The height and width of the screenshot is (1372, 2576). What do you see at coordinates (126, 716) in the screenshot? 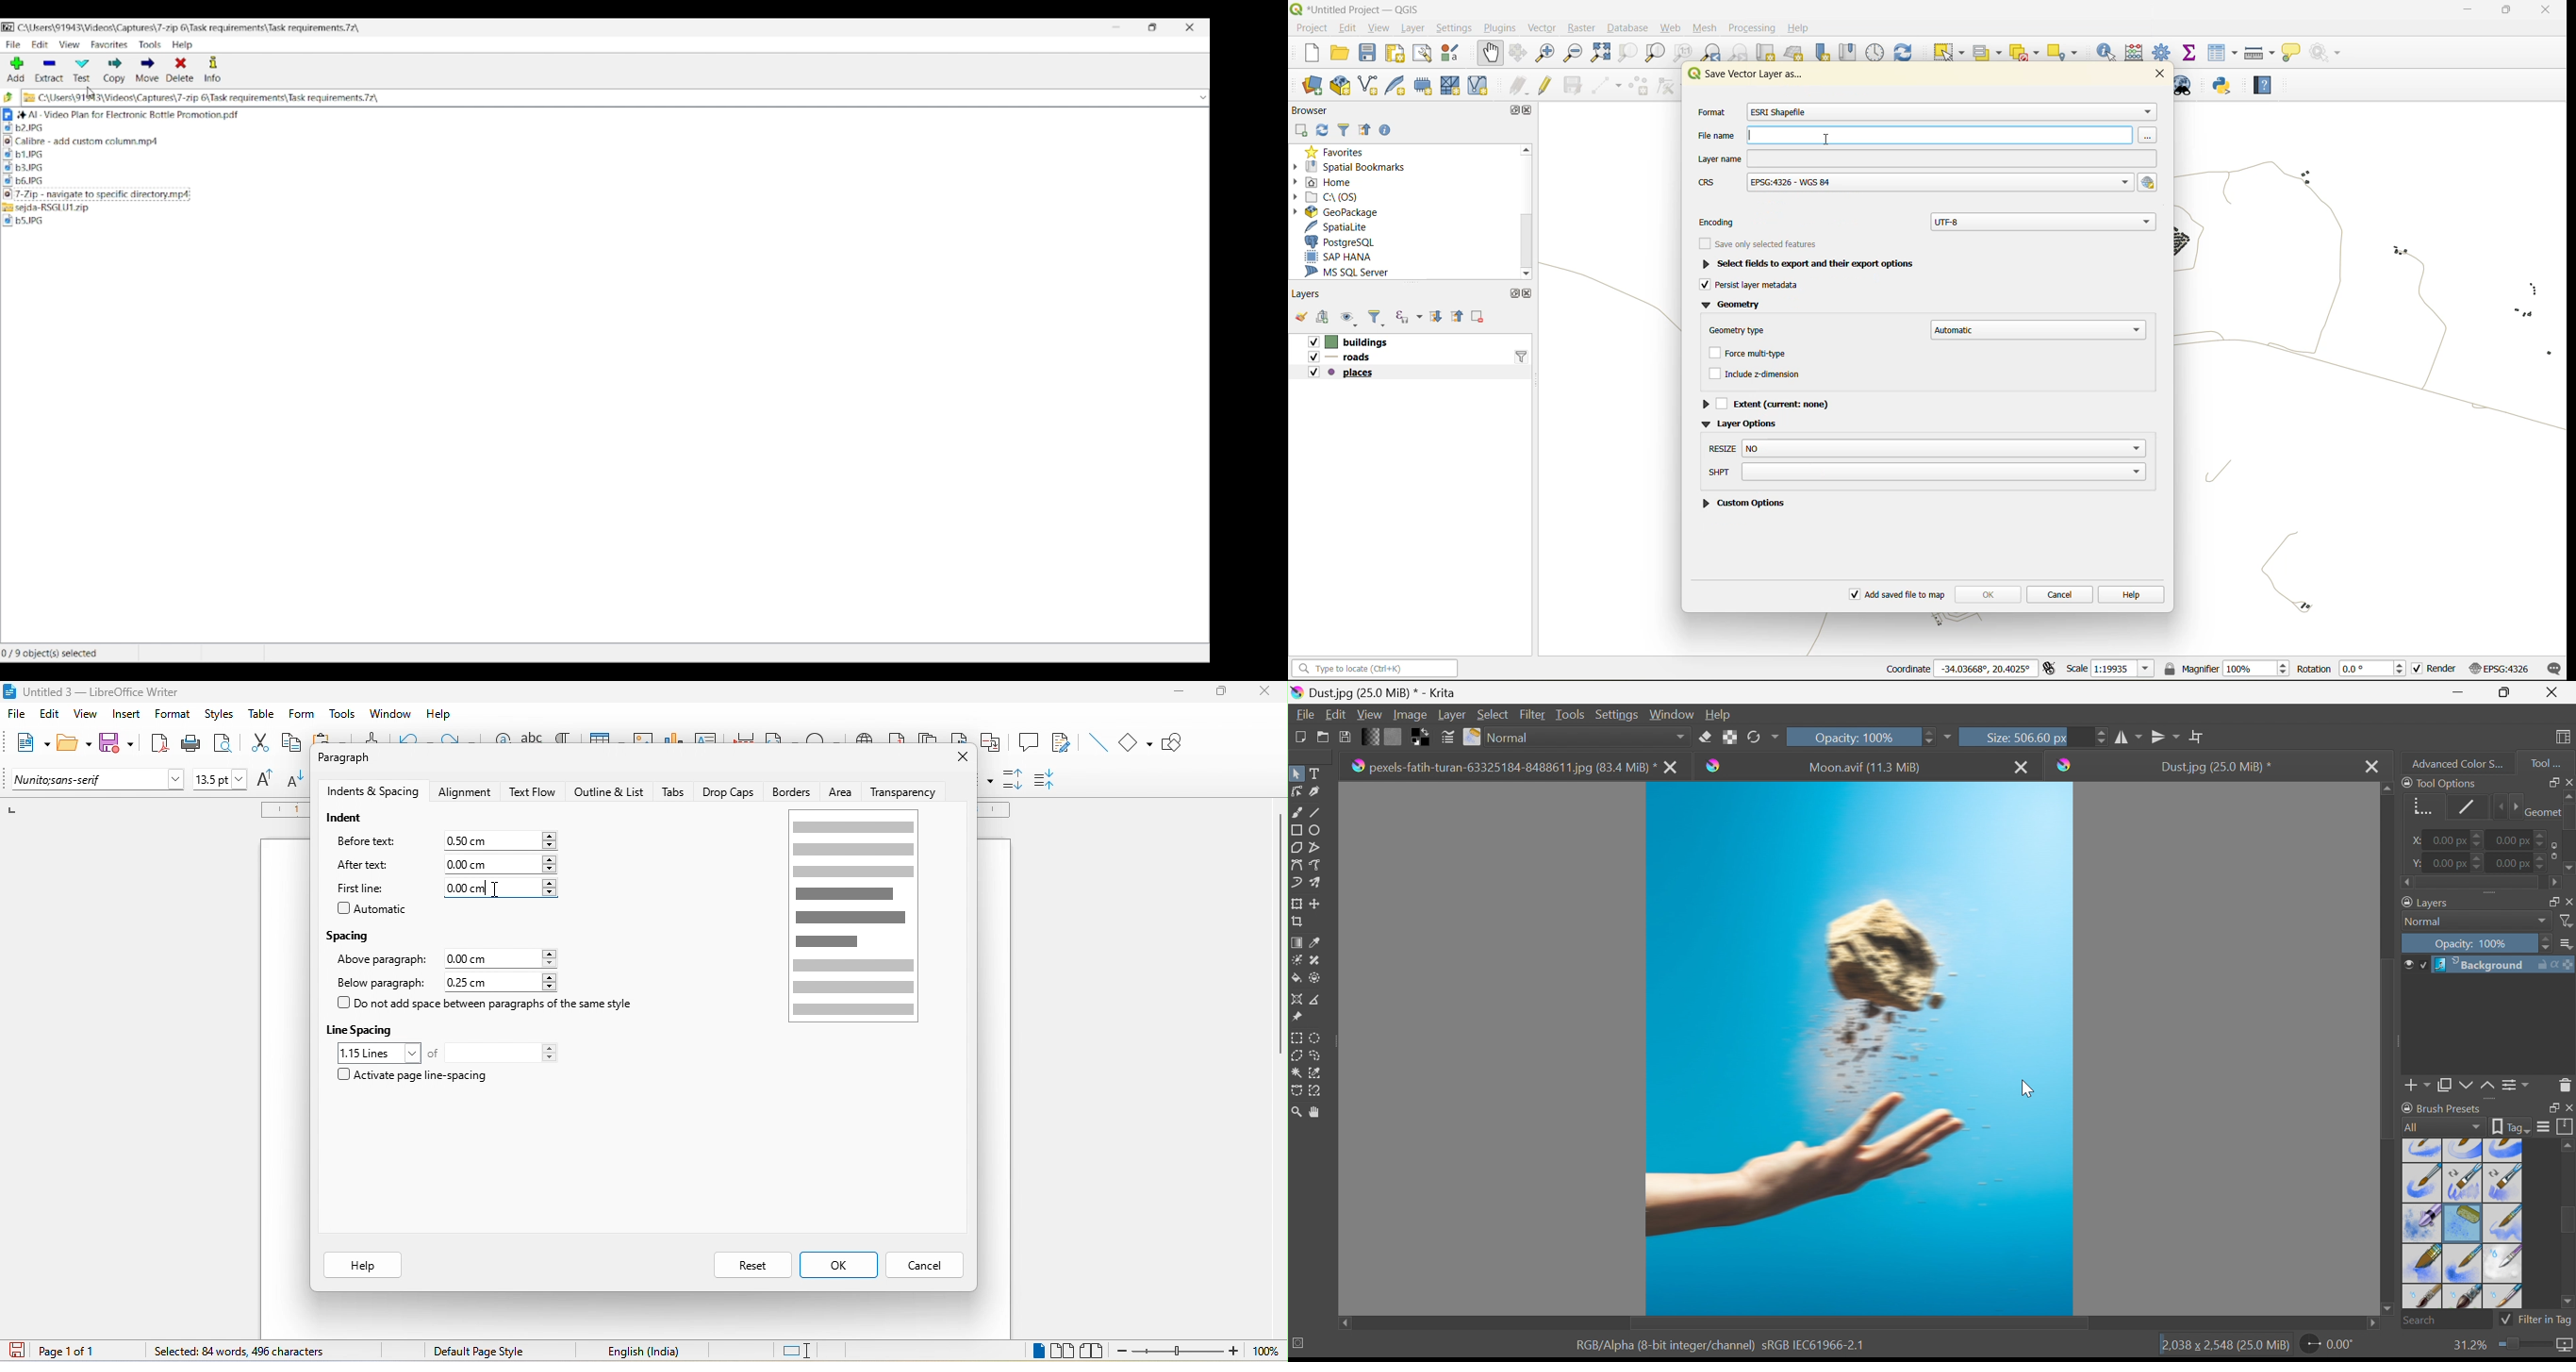
I see `insert` at bounding box center [126, 716].